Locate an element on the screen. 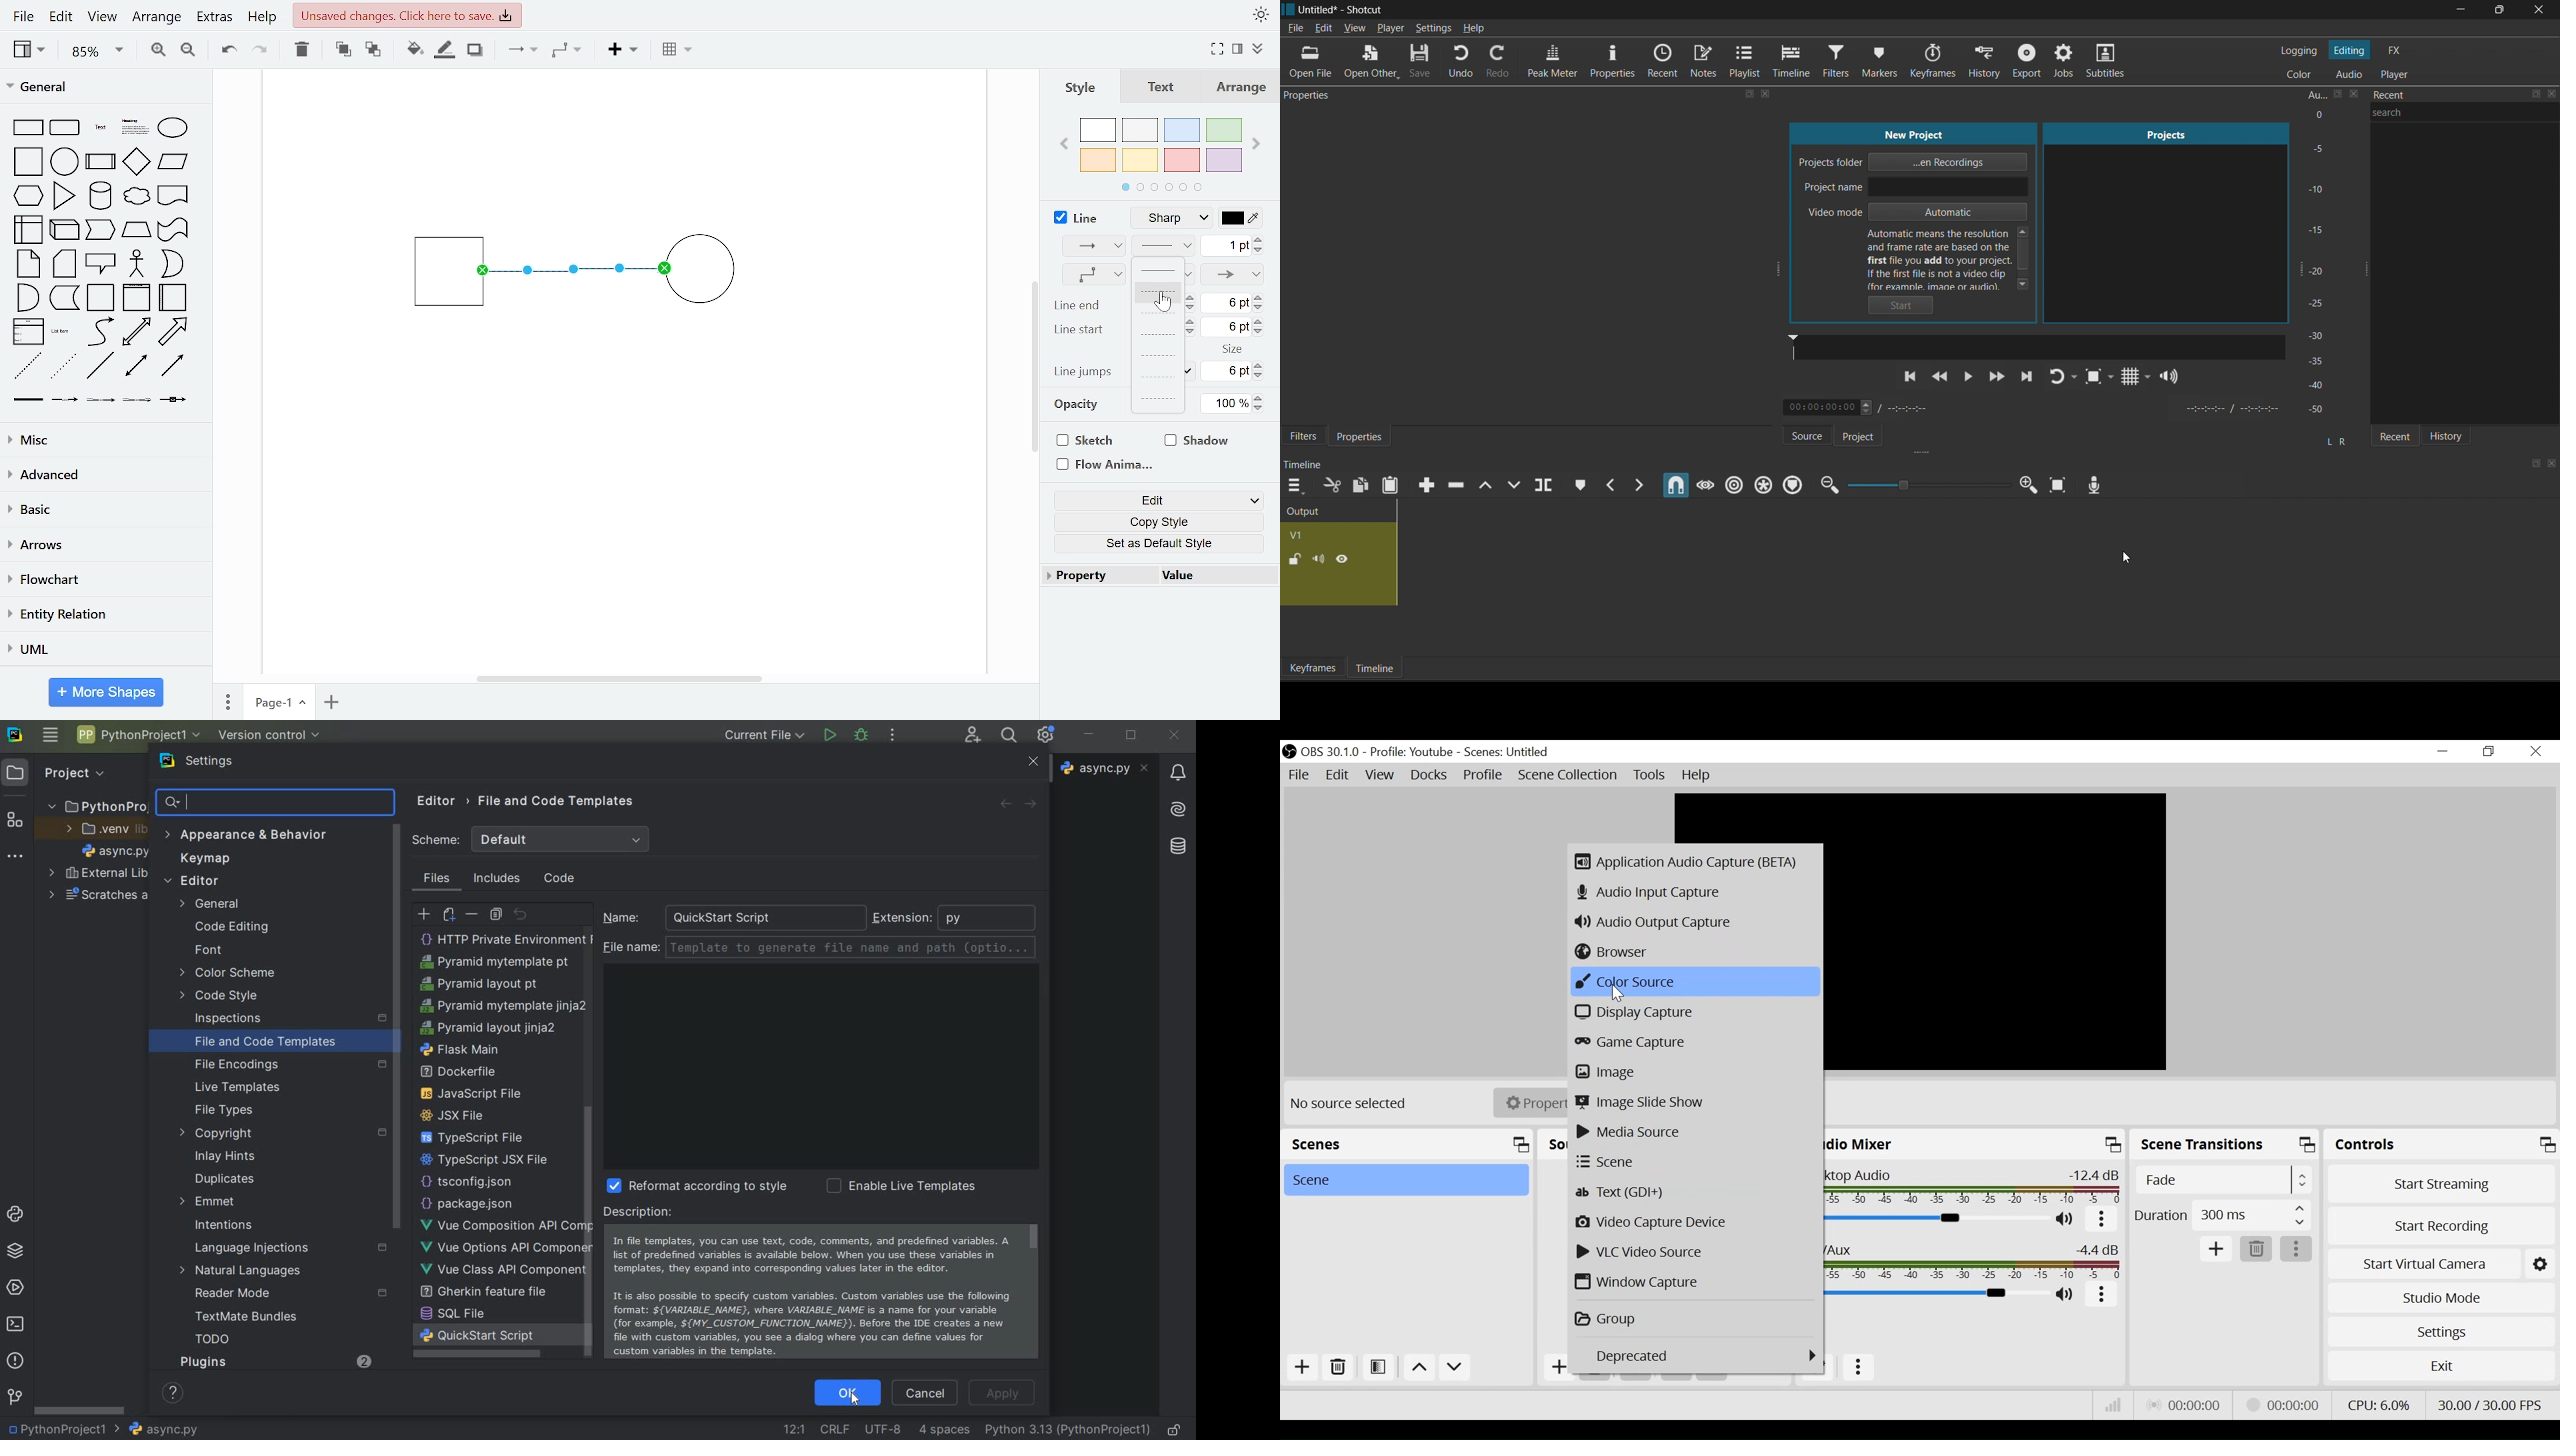  Scrub while dragging is located at coordinates (1704, 483).